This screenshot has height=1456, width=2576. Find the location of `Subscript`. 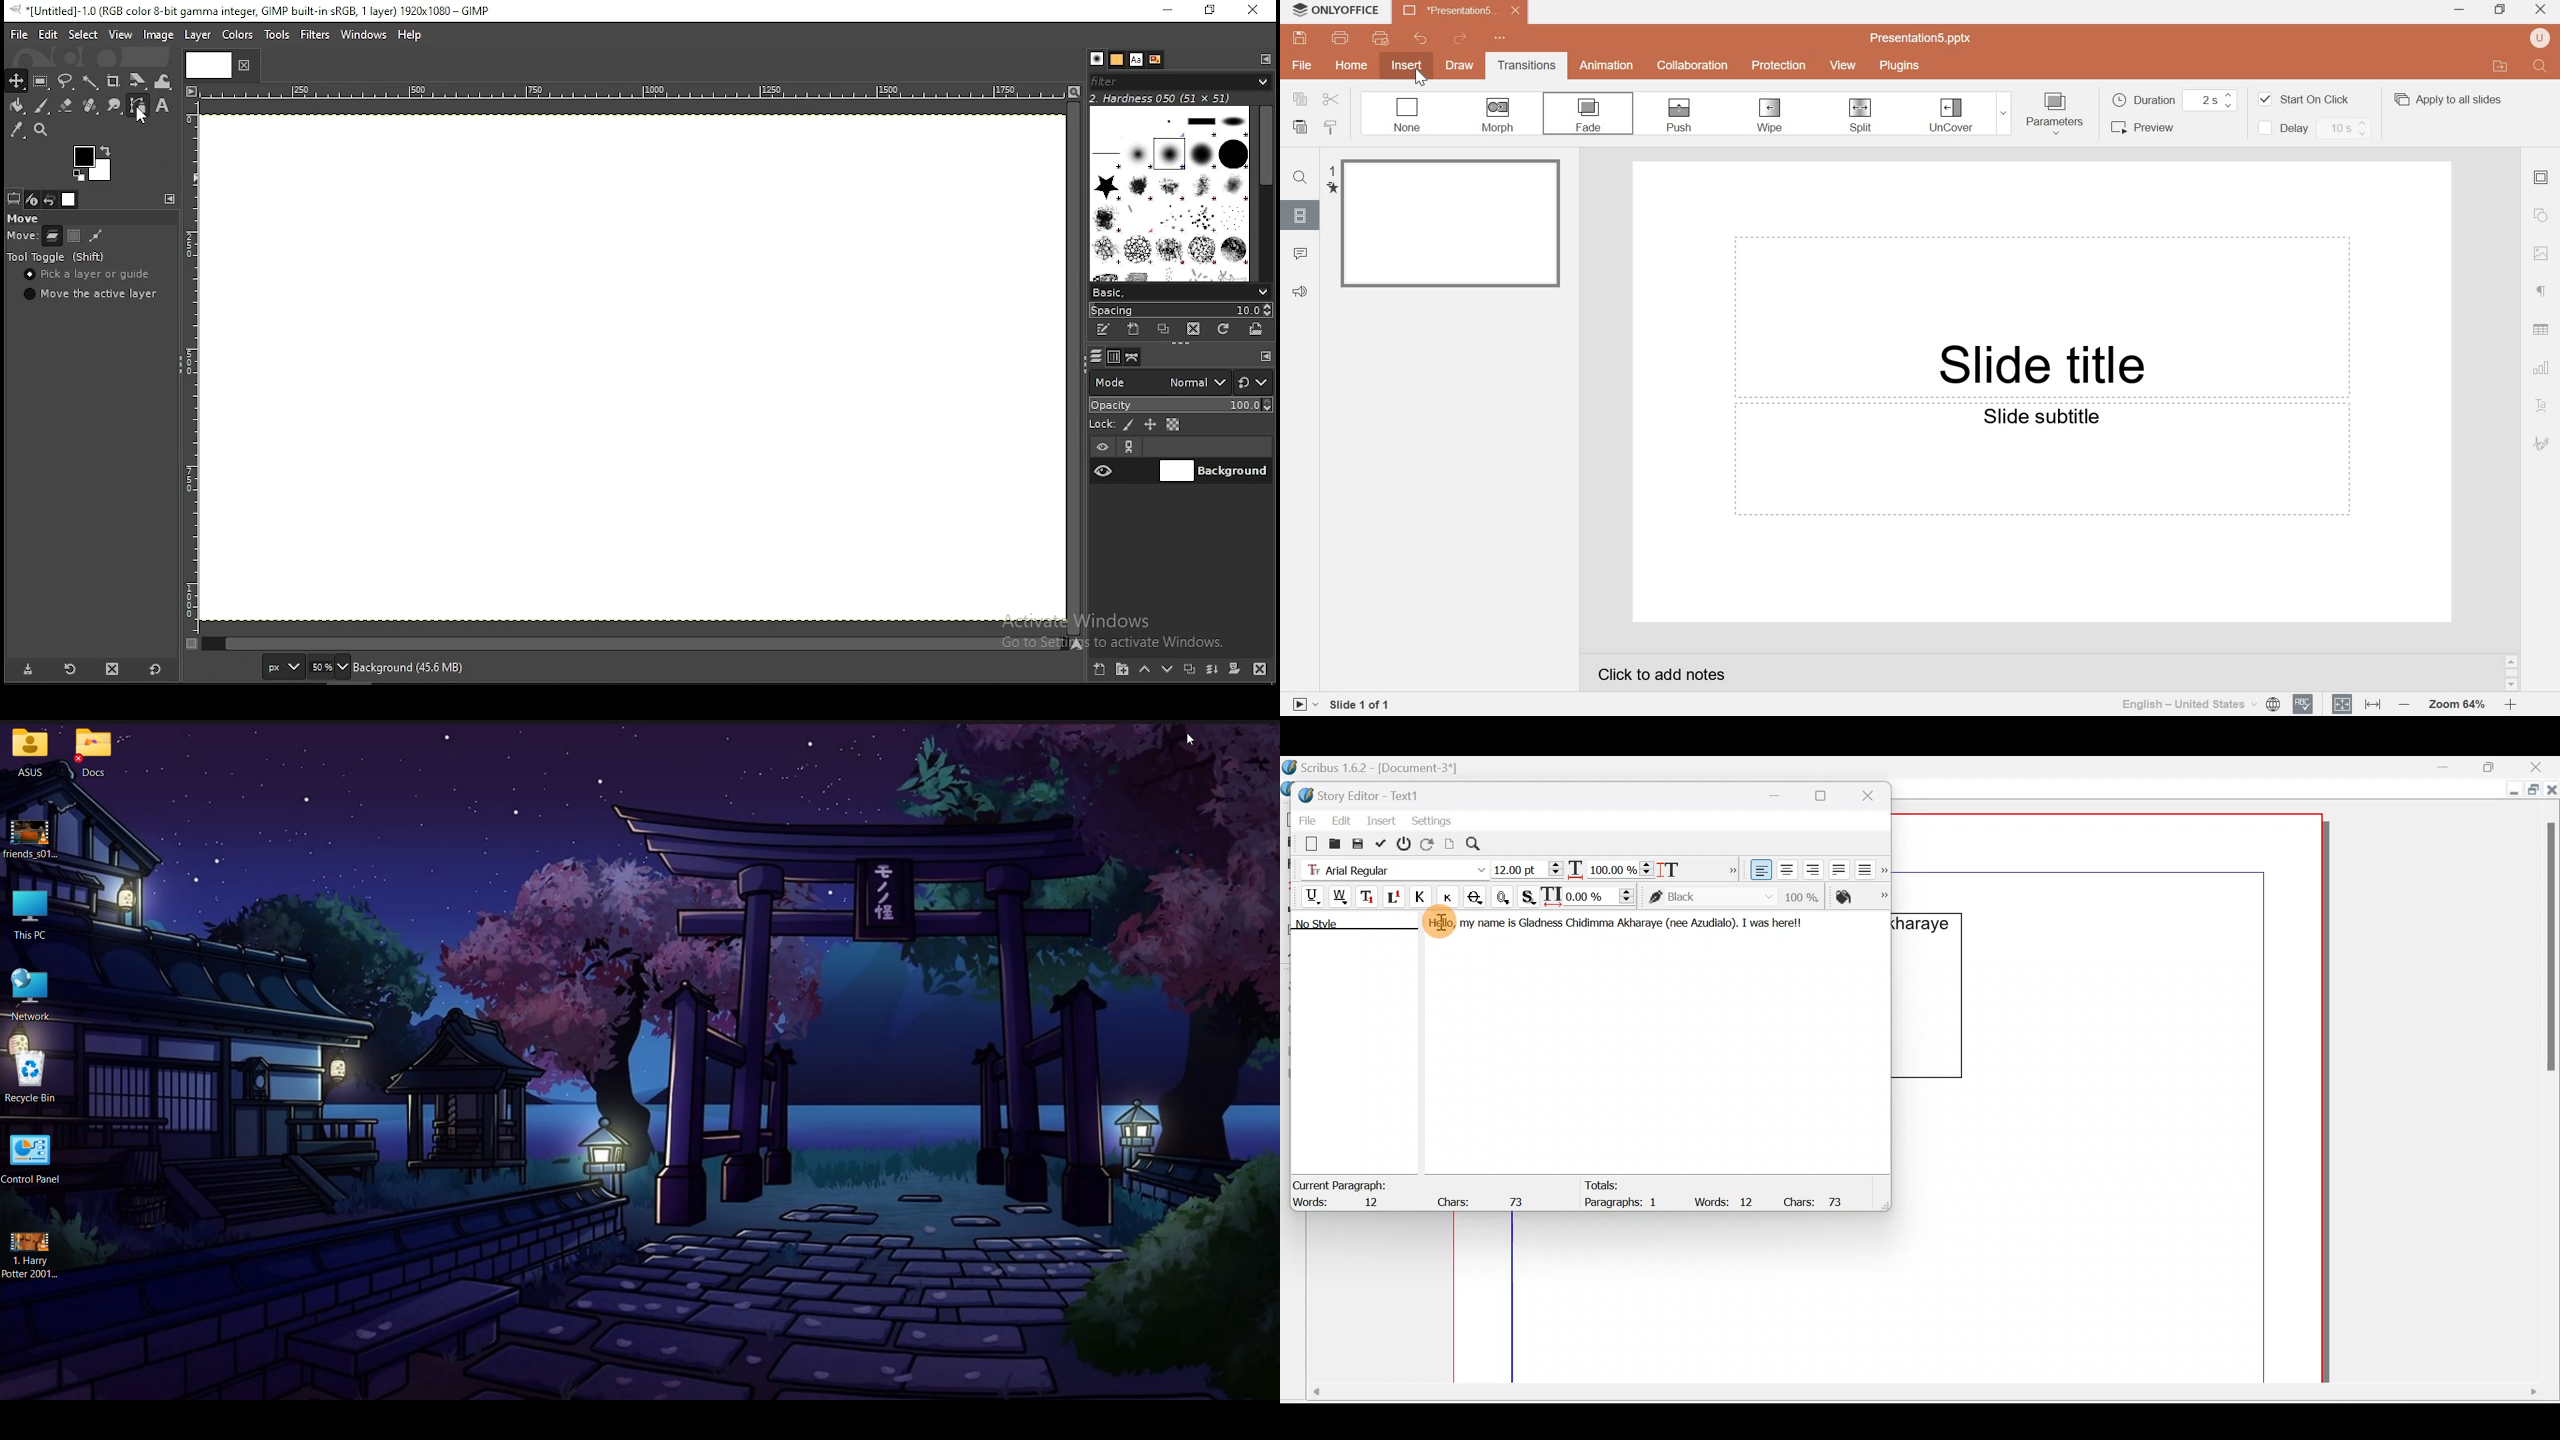

Subscript is located at coordinates (1369, 895).